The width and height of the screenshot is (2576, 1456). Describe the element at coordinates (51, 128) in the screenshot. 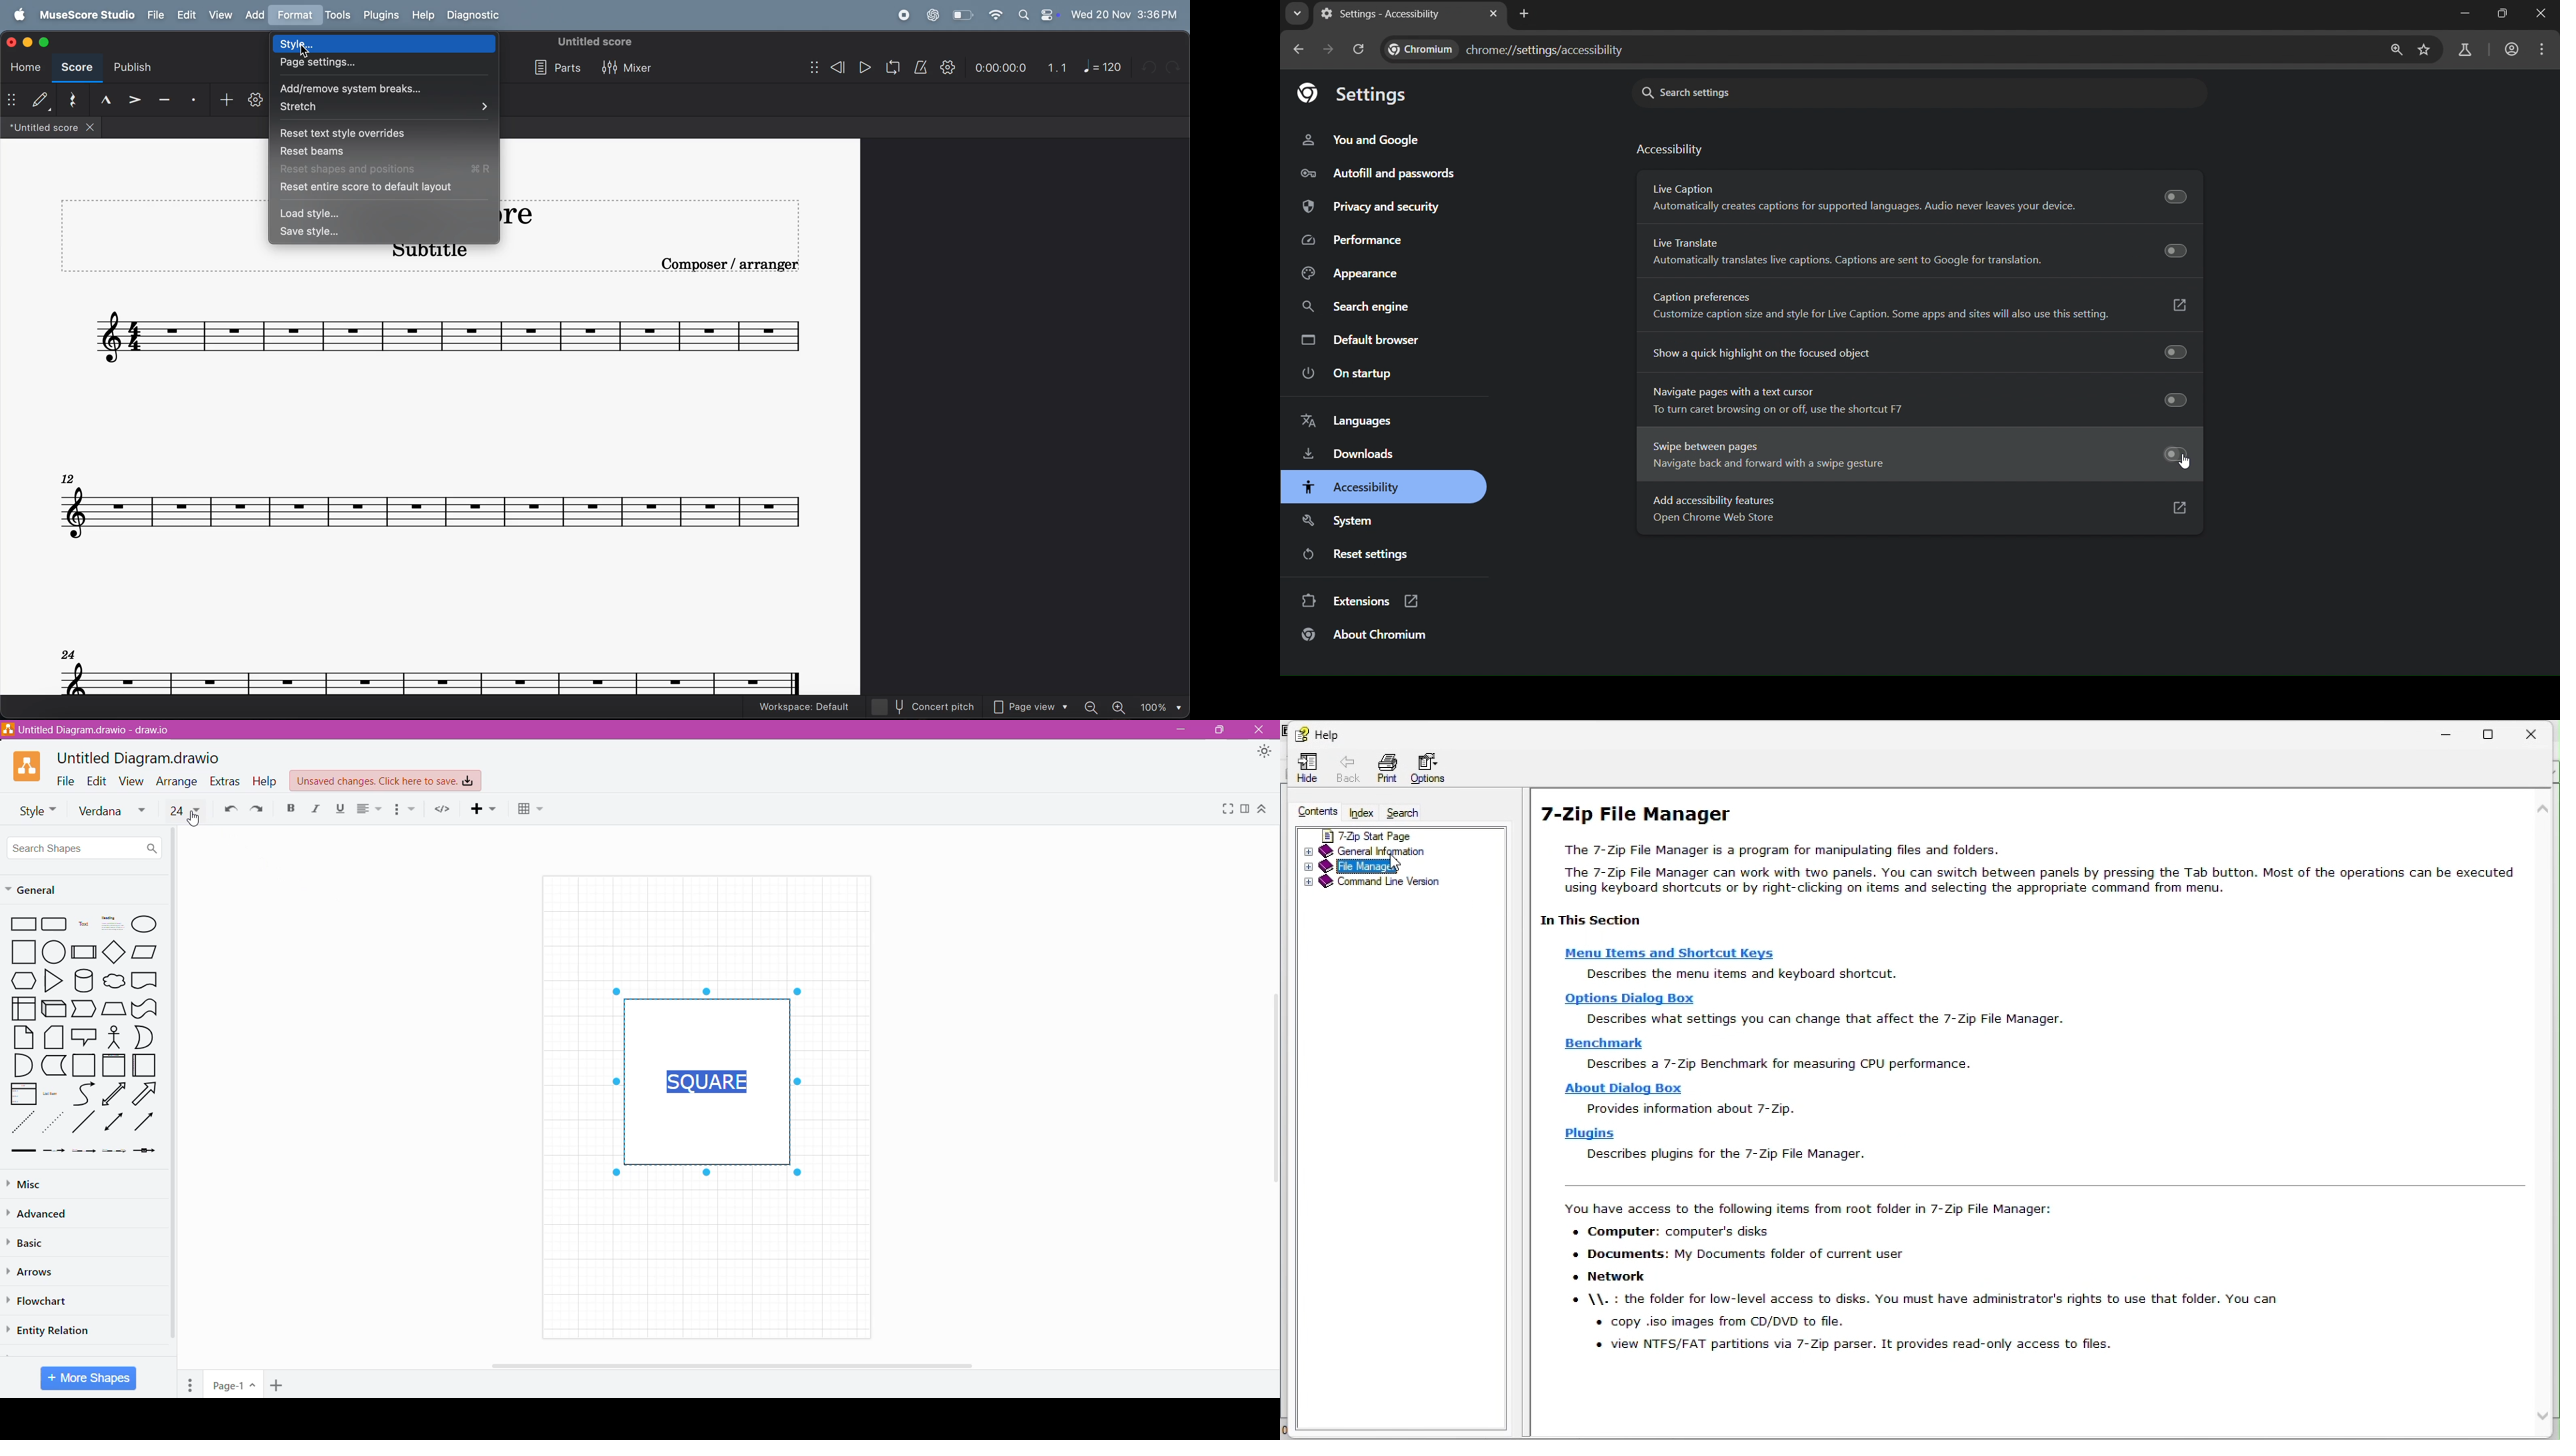

I see `file name` at that location.